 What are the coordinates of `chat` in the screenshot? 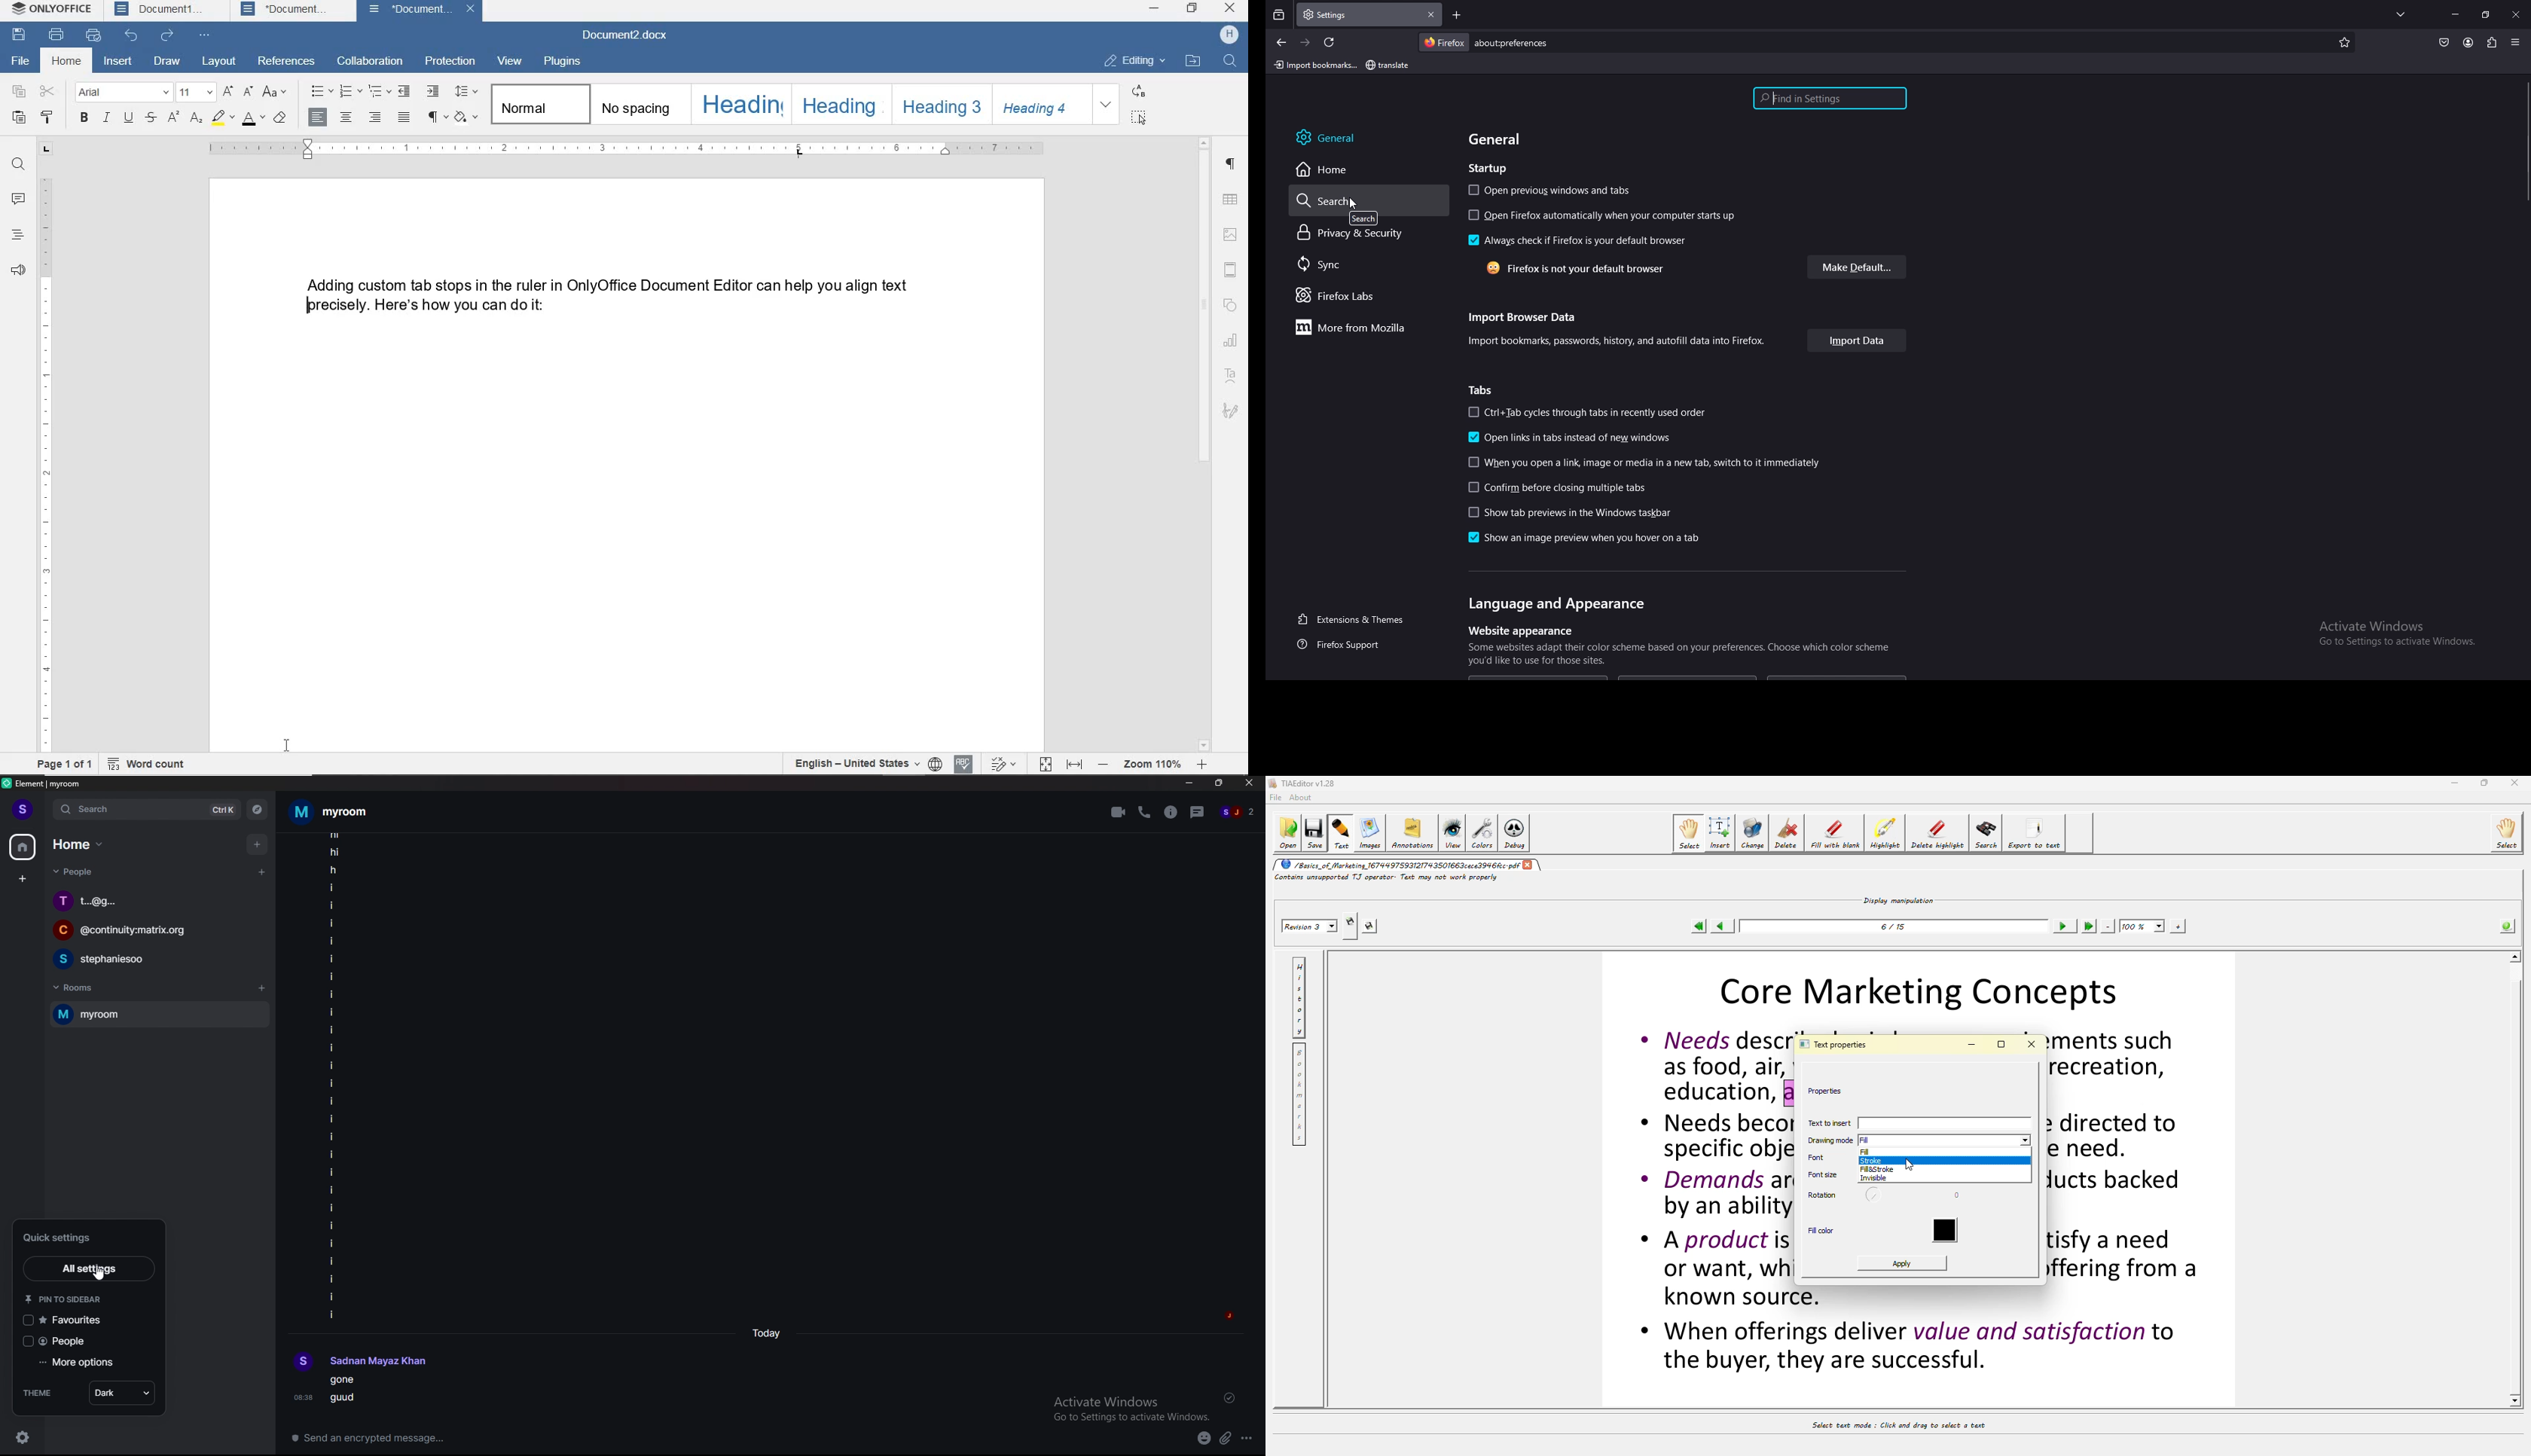 It's located at (156, 958).